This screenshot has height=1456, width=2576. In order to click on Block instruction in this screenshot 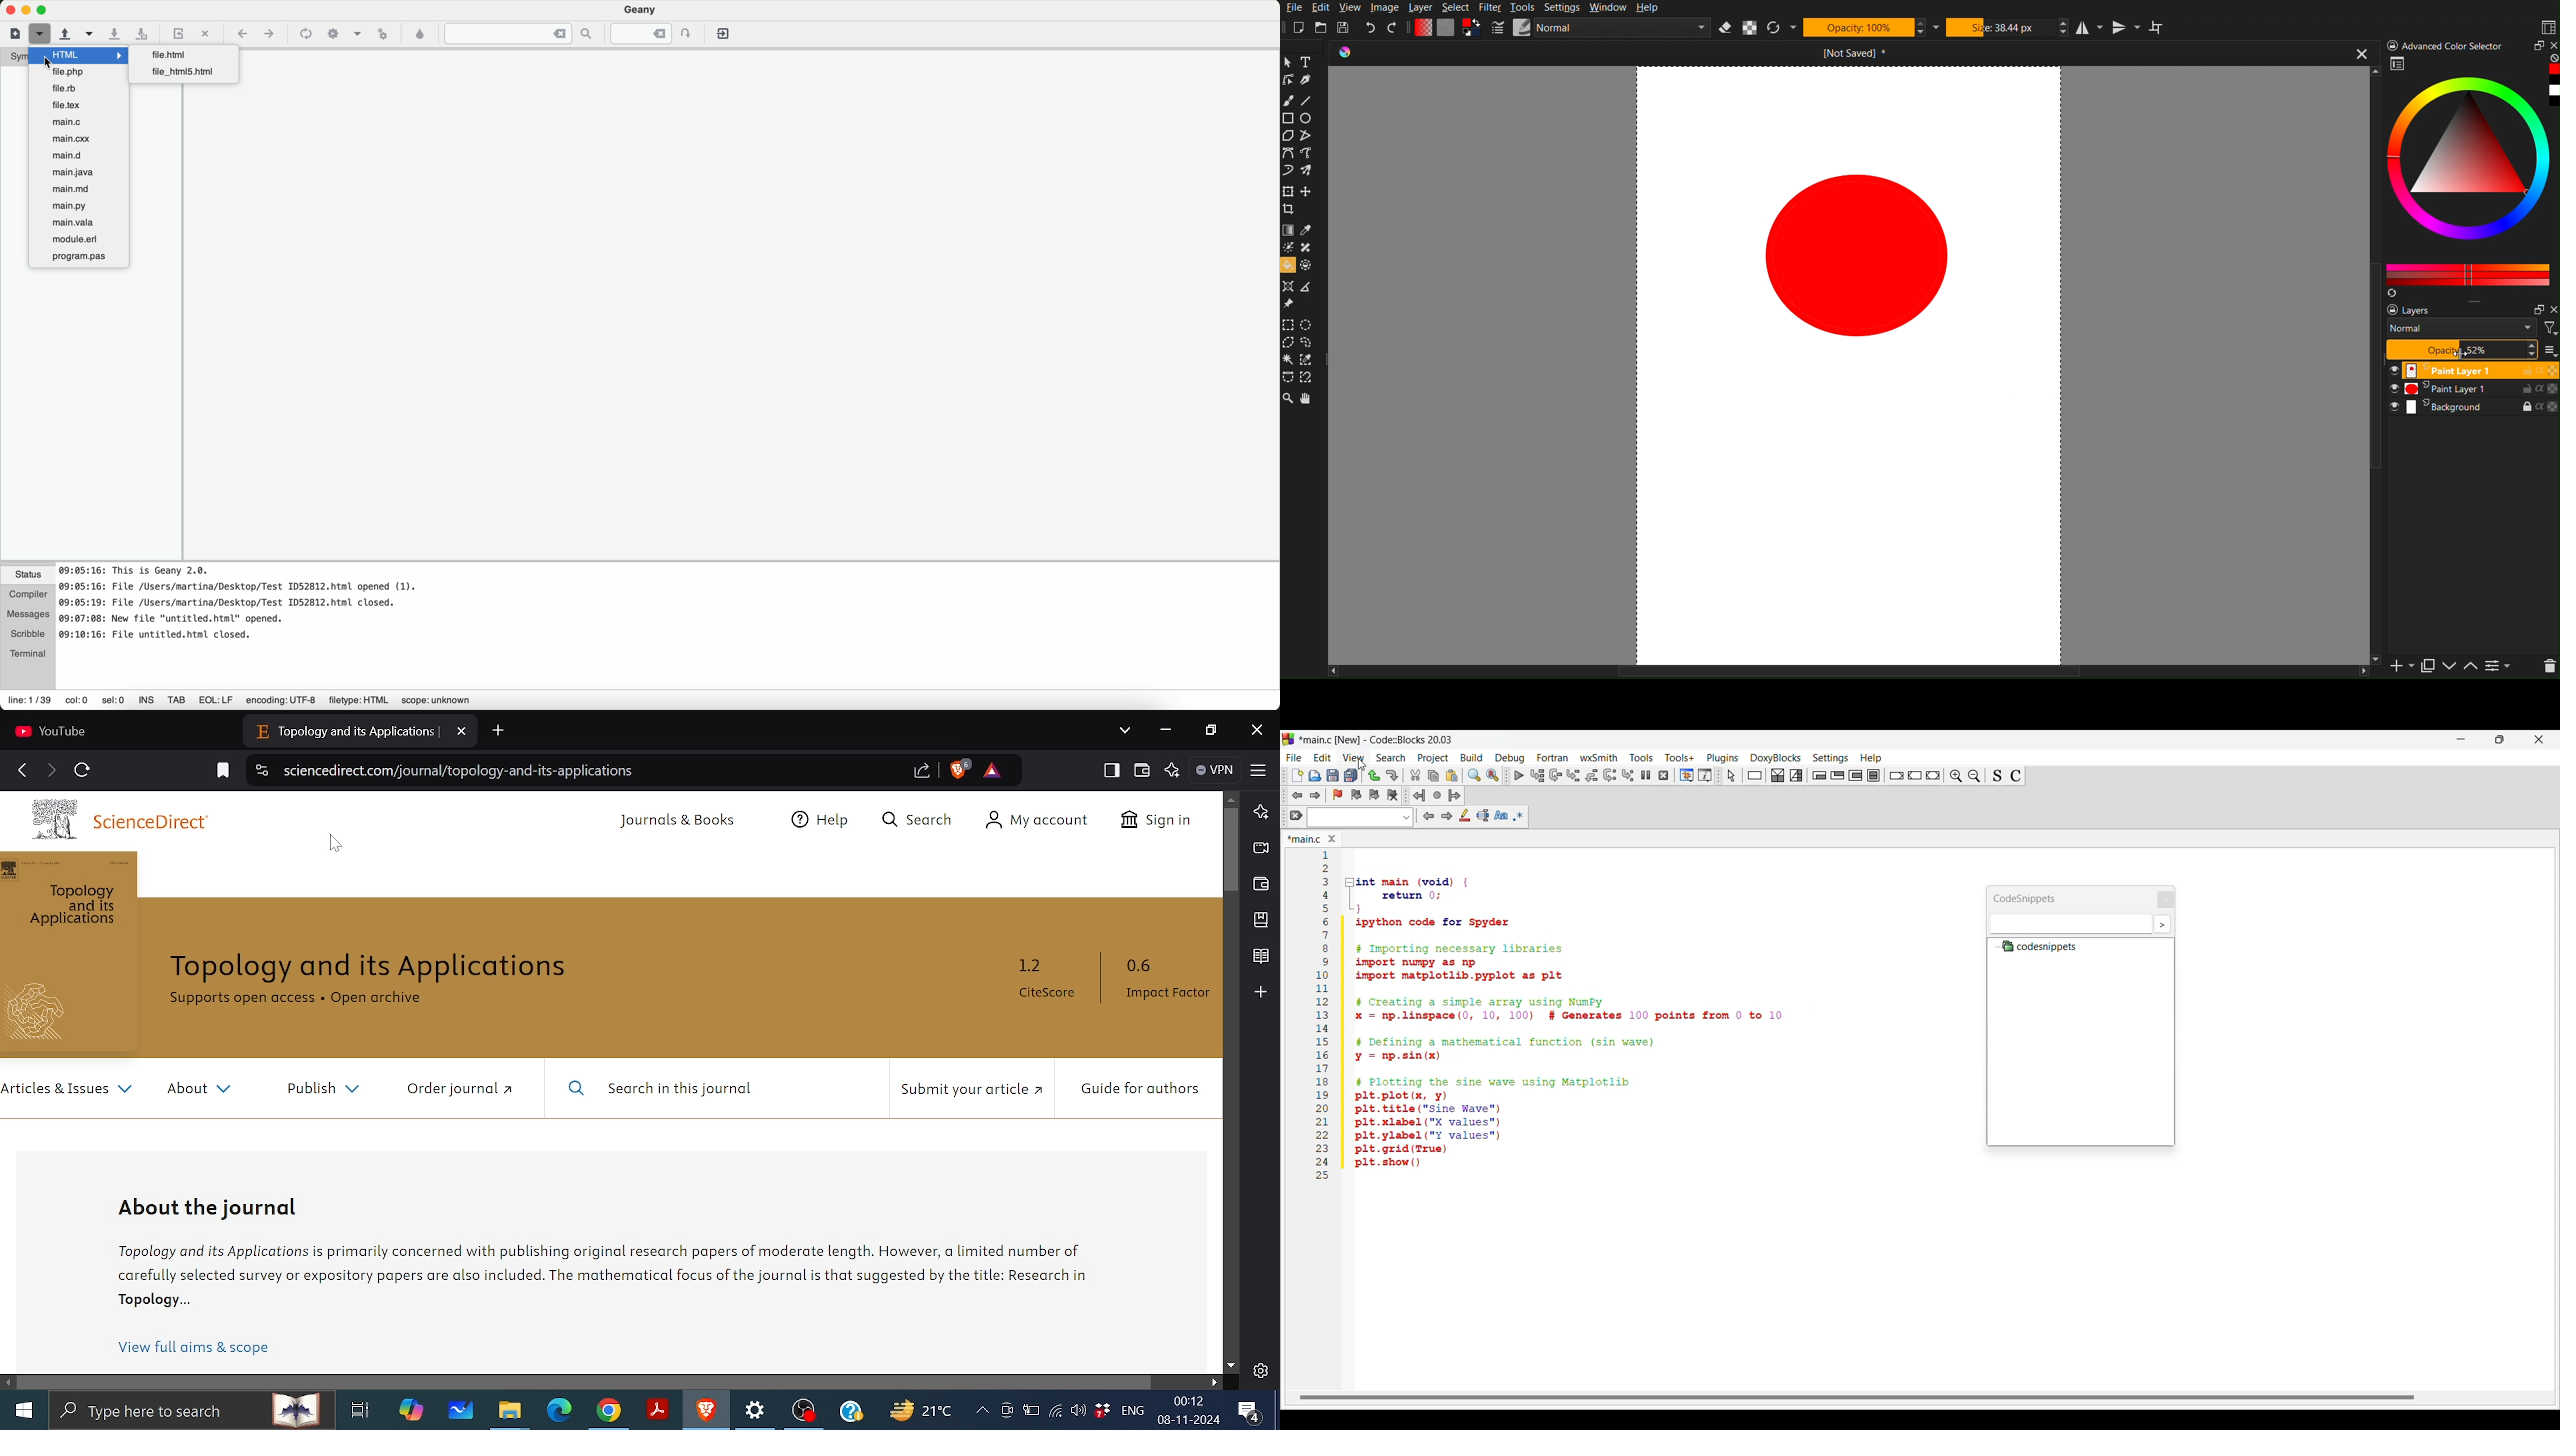, I will do `click(1873, 775)`.